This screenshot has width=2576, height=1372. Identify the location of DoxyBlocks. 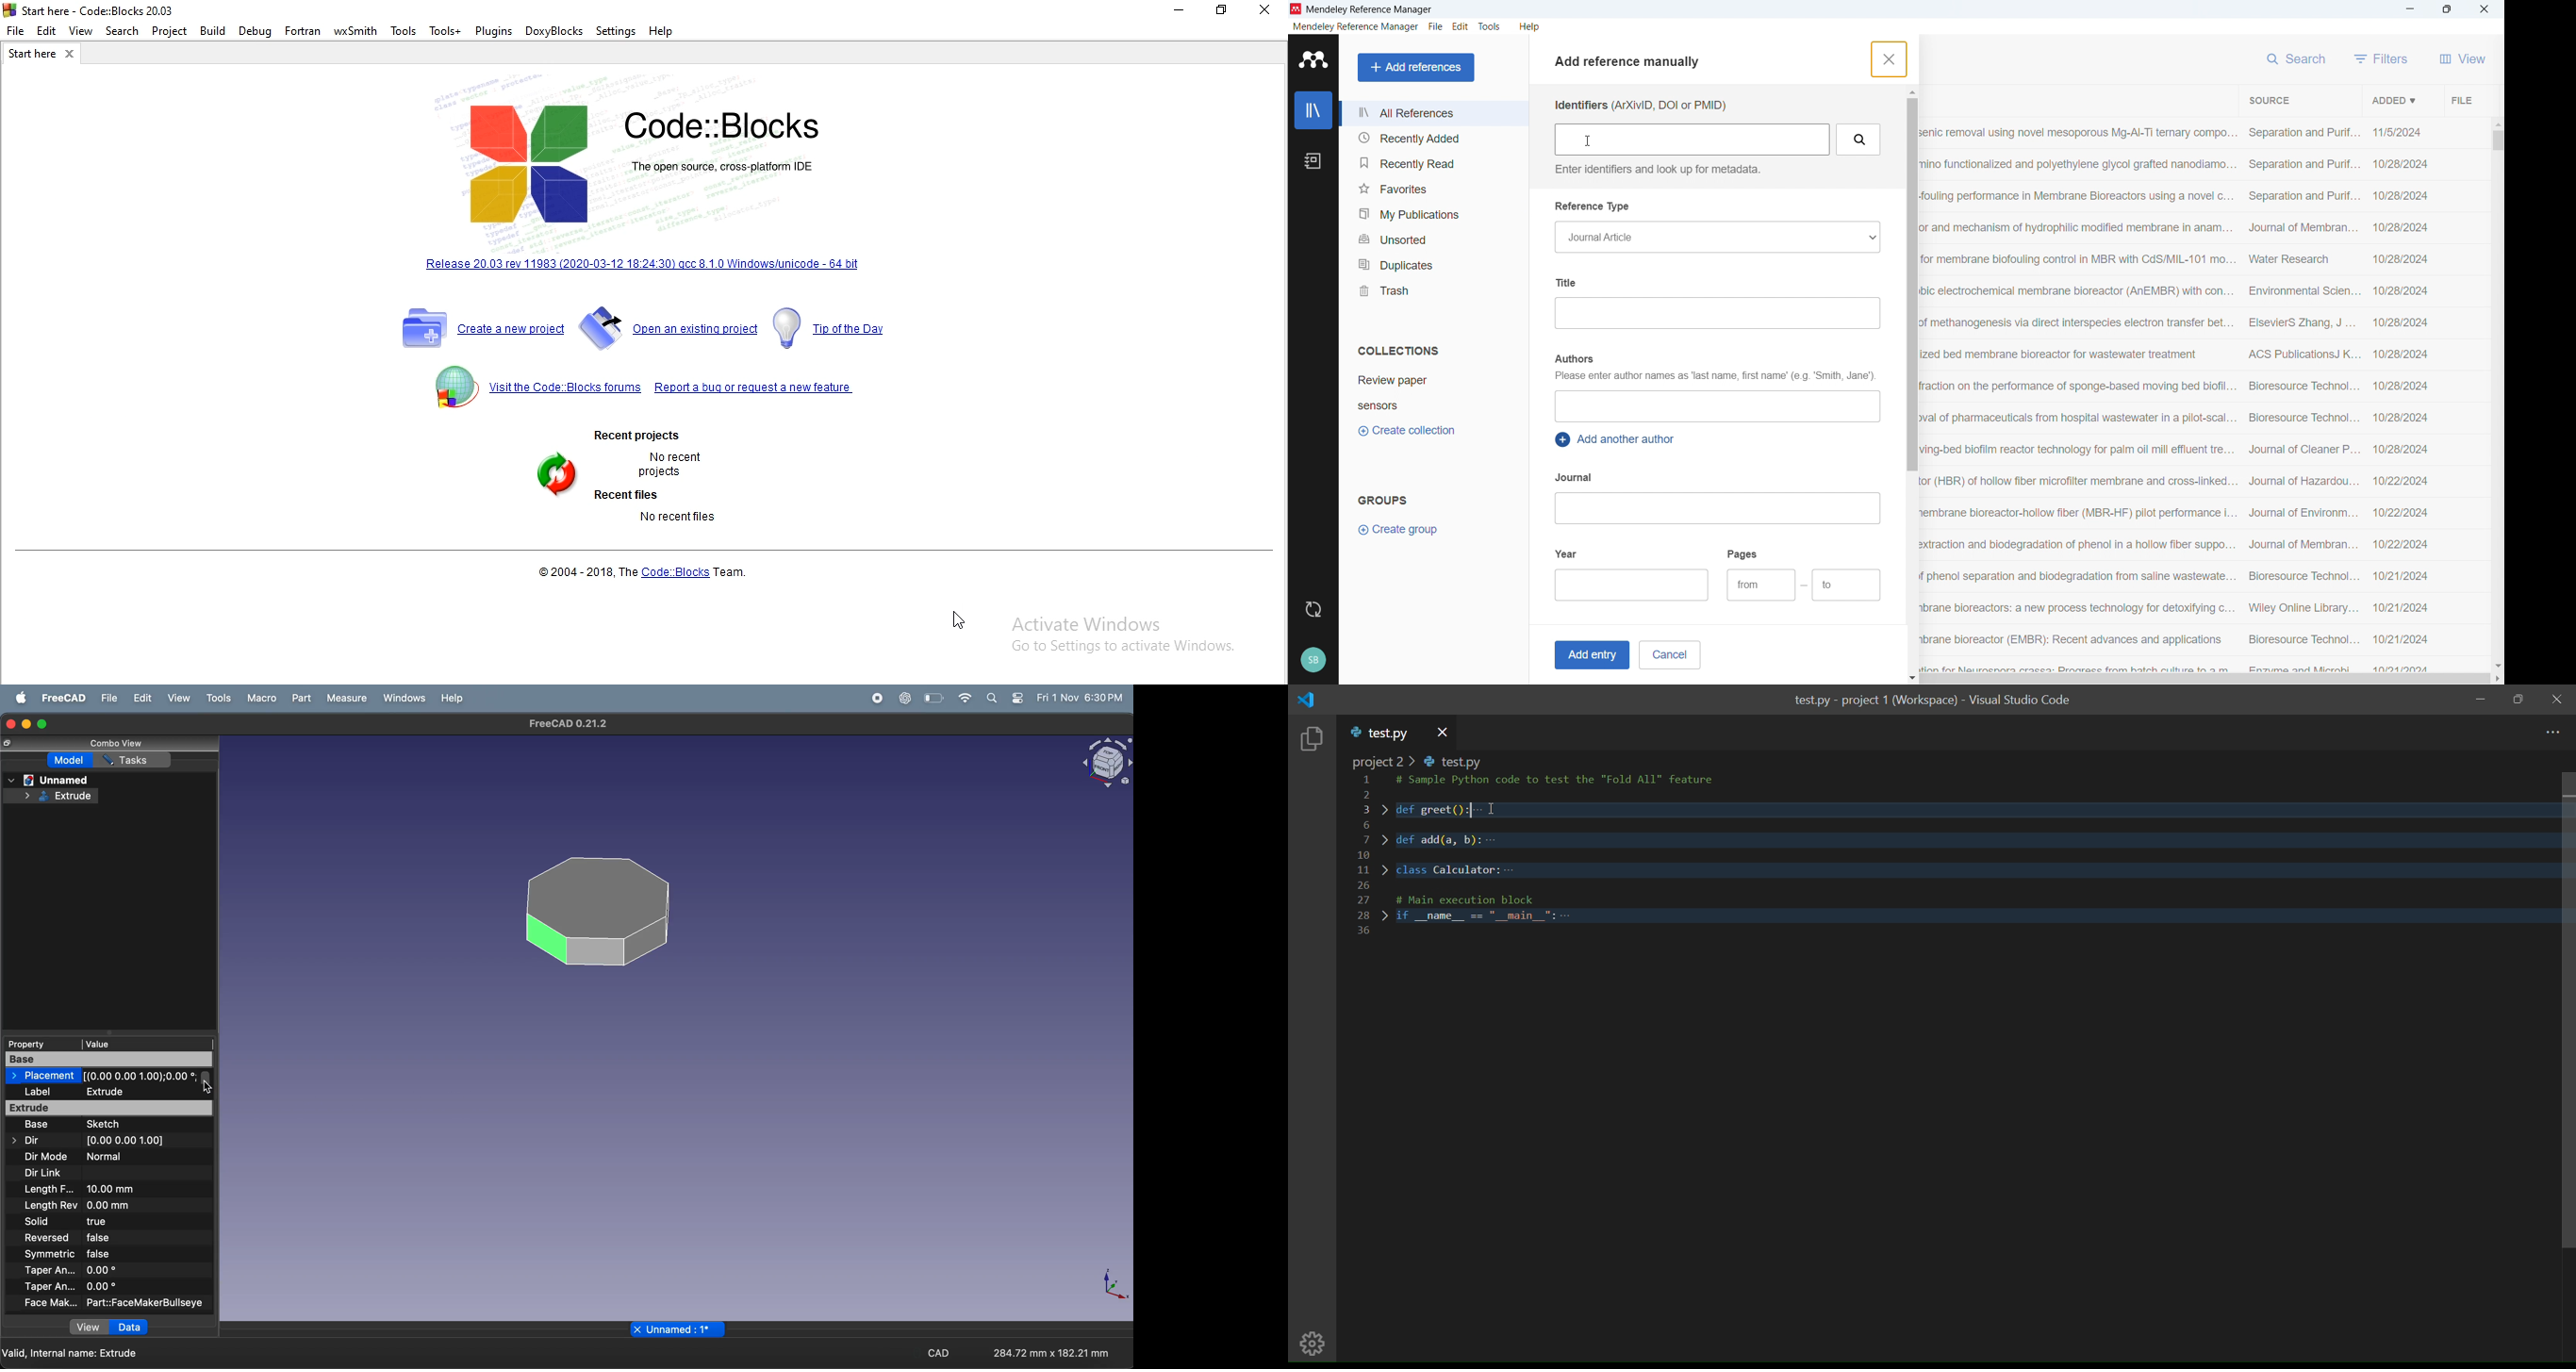
(556, 33).